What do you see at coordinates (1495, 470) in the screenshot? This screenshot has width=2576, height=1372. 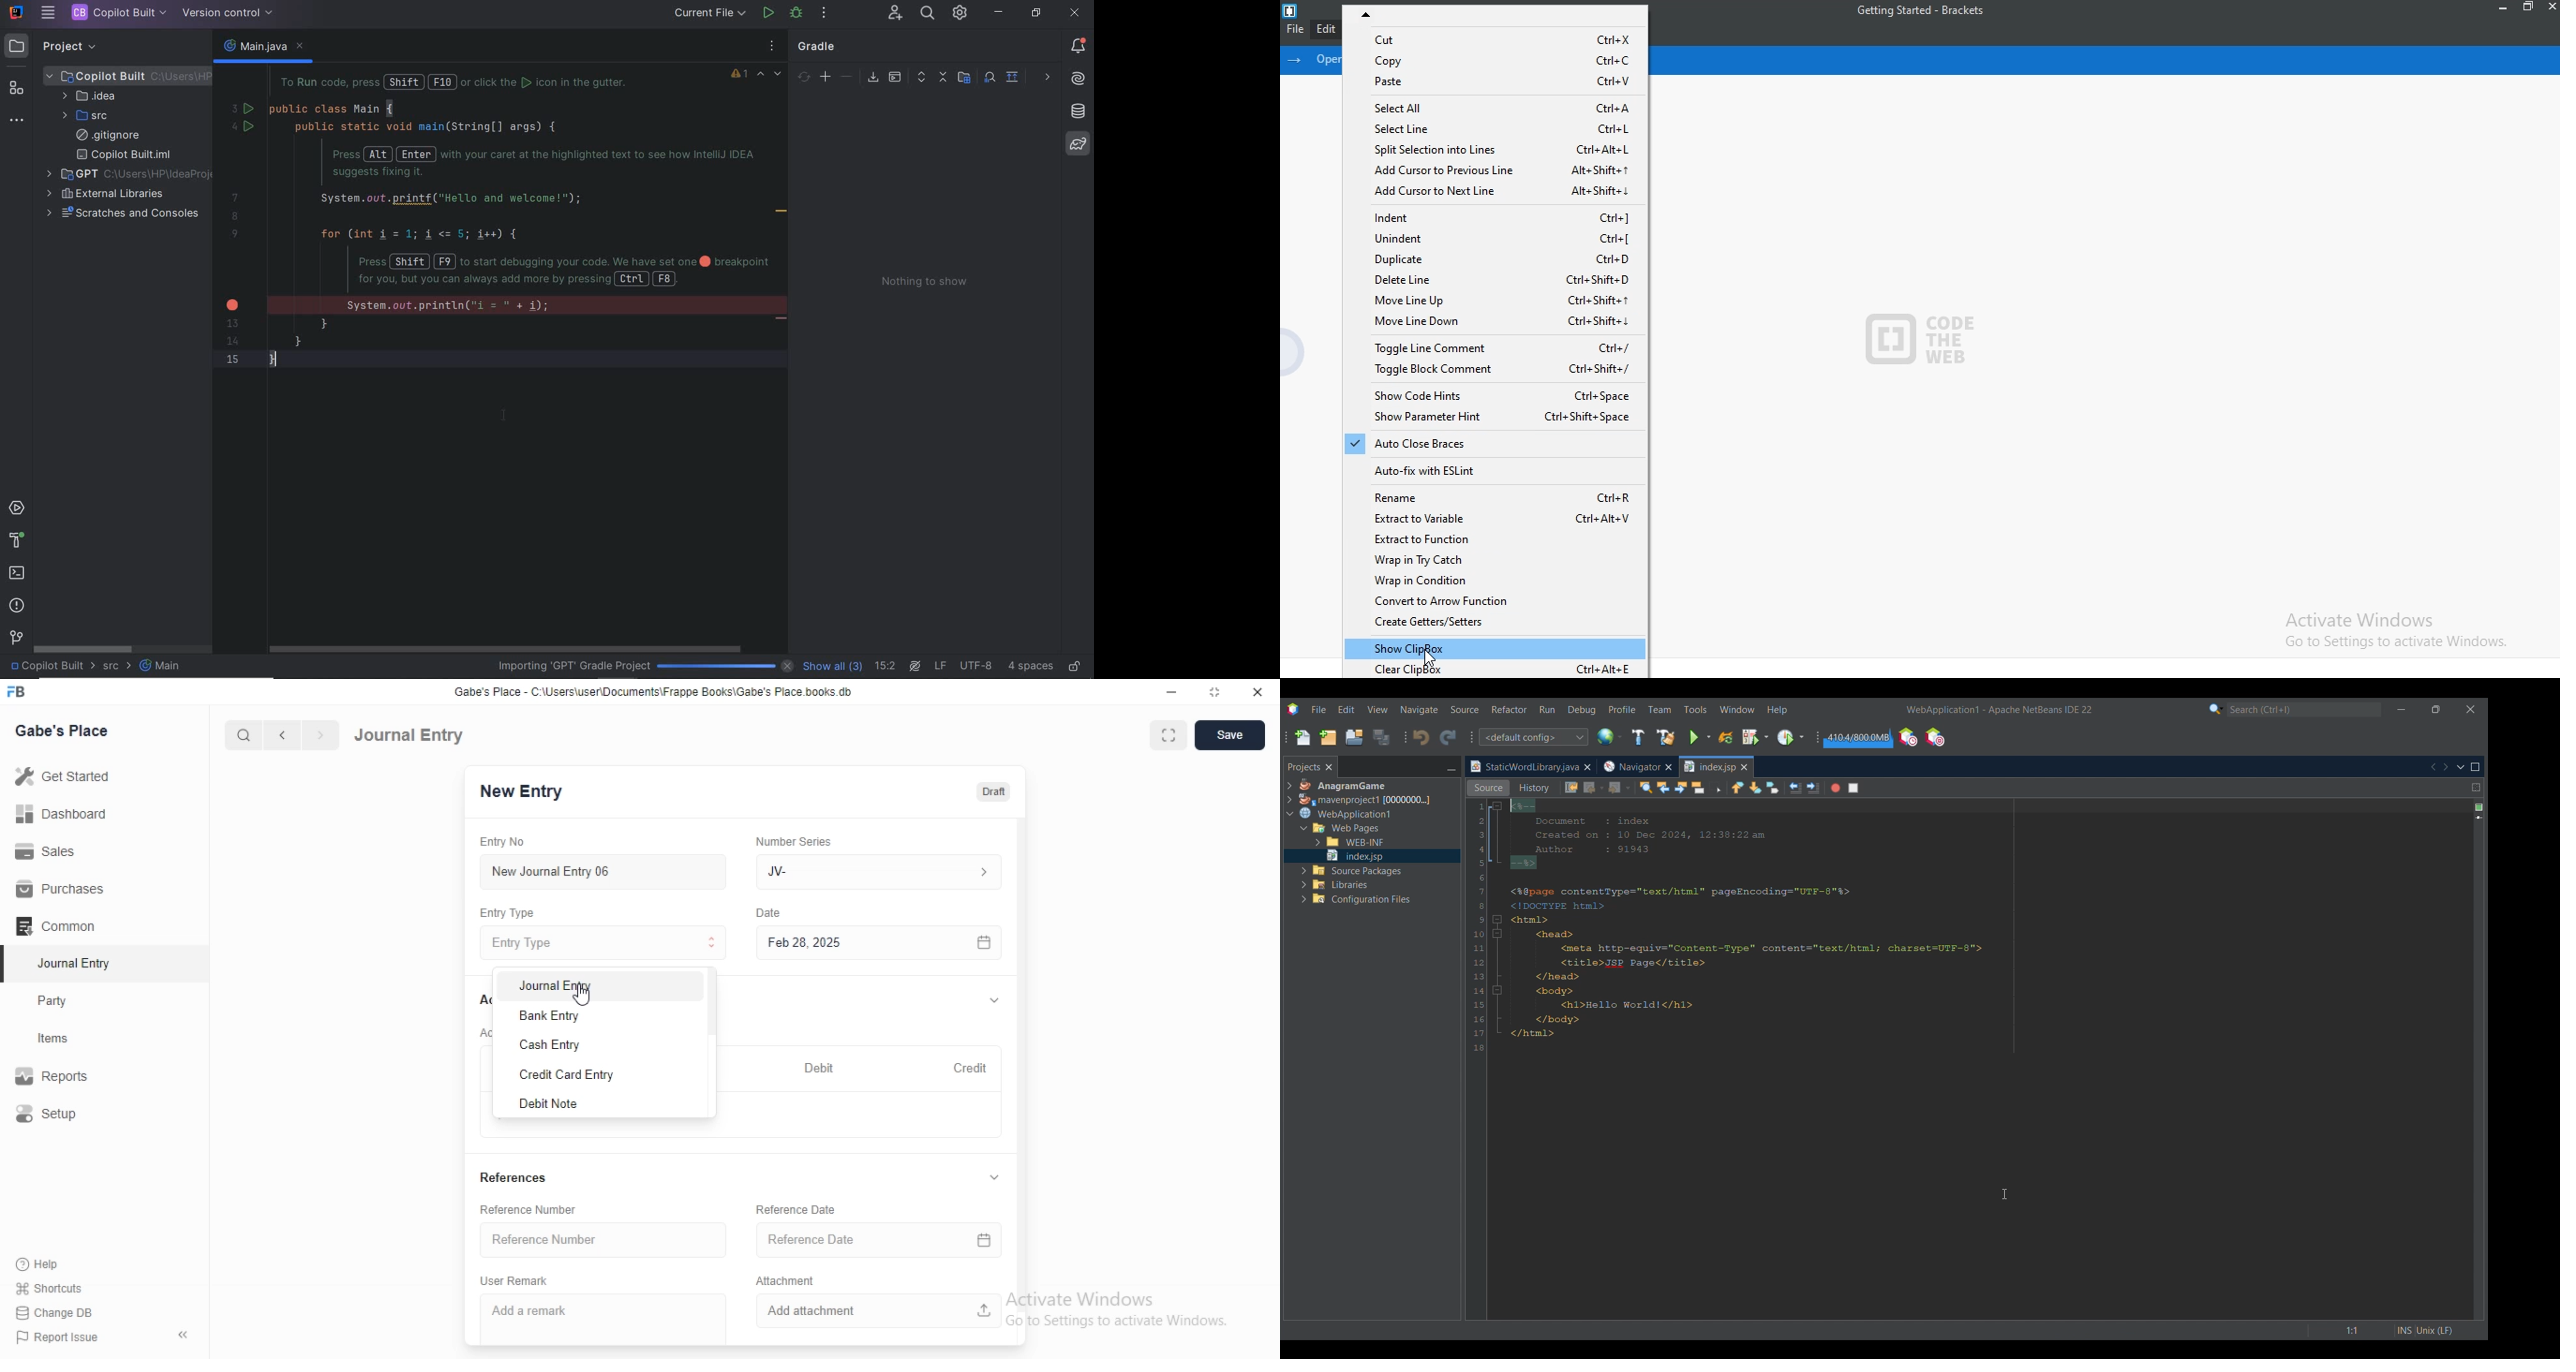 I see `Auto-fix with EsLint` at bounding box center [1495, 470].